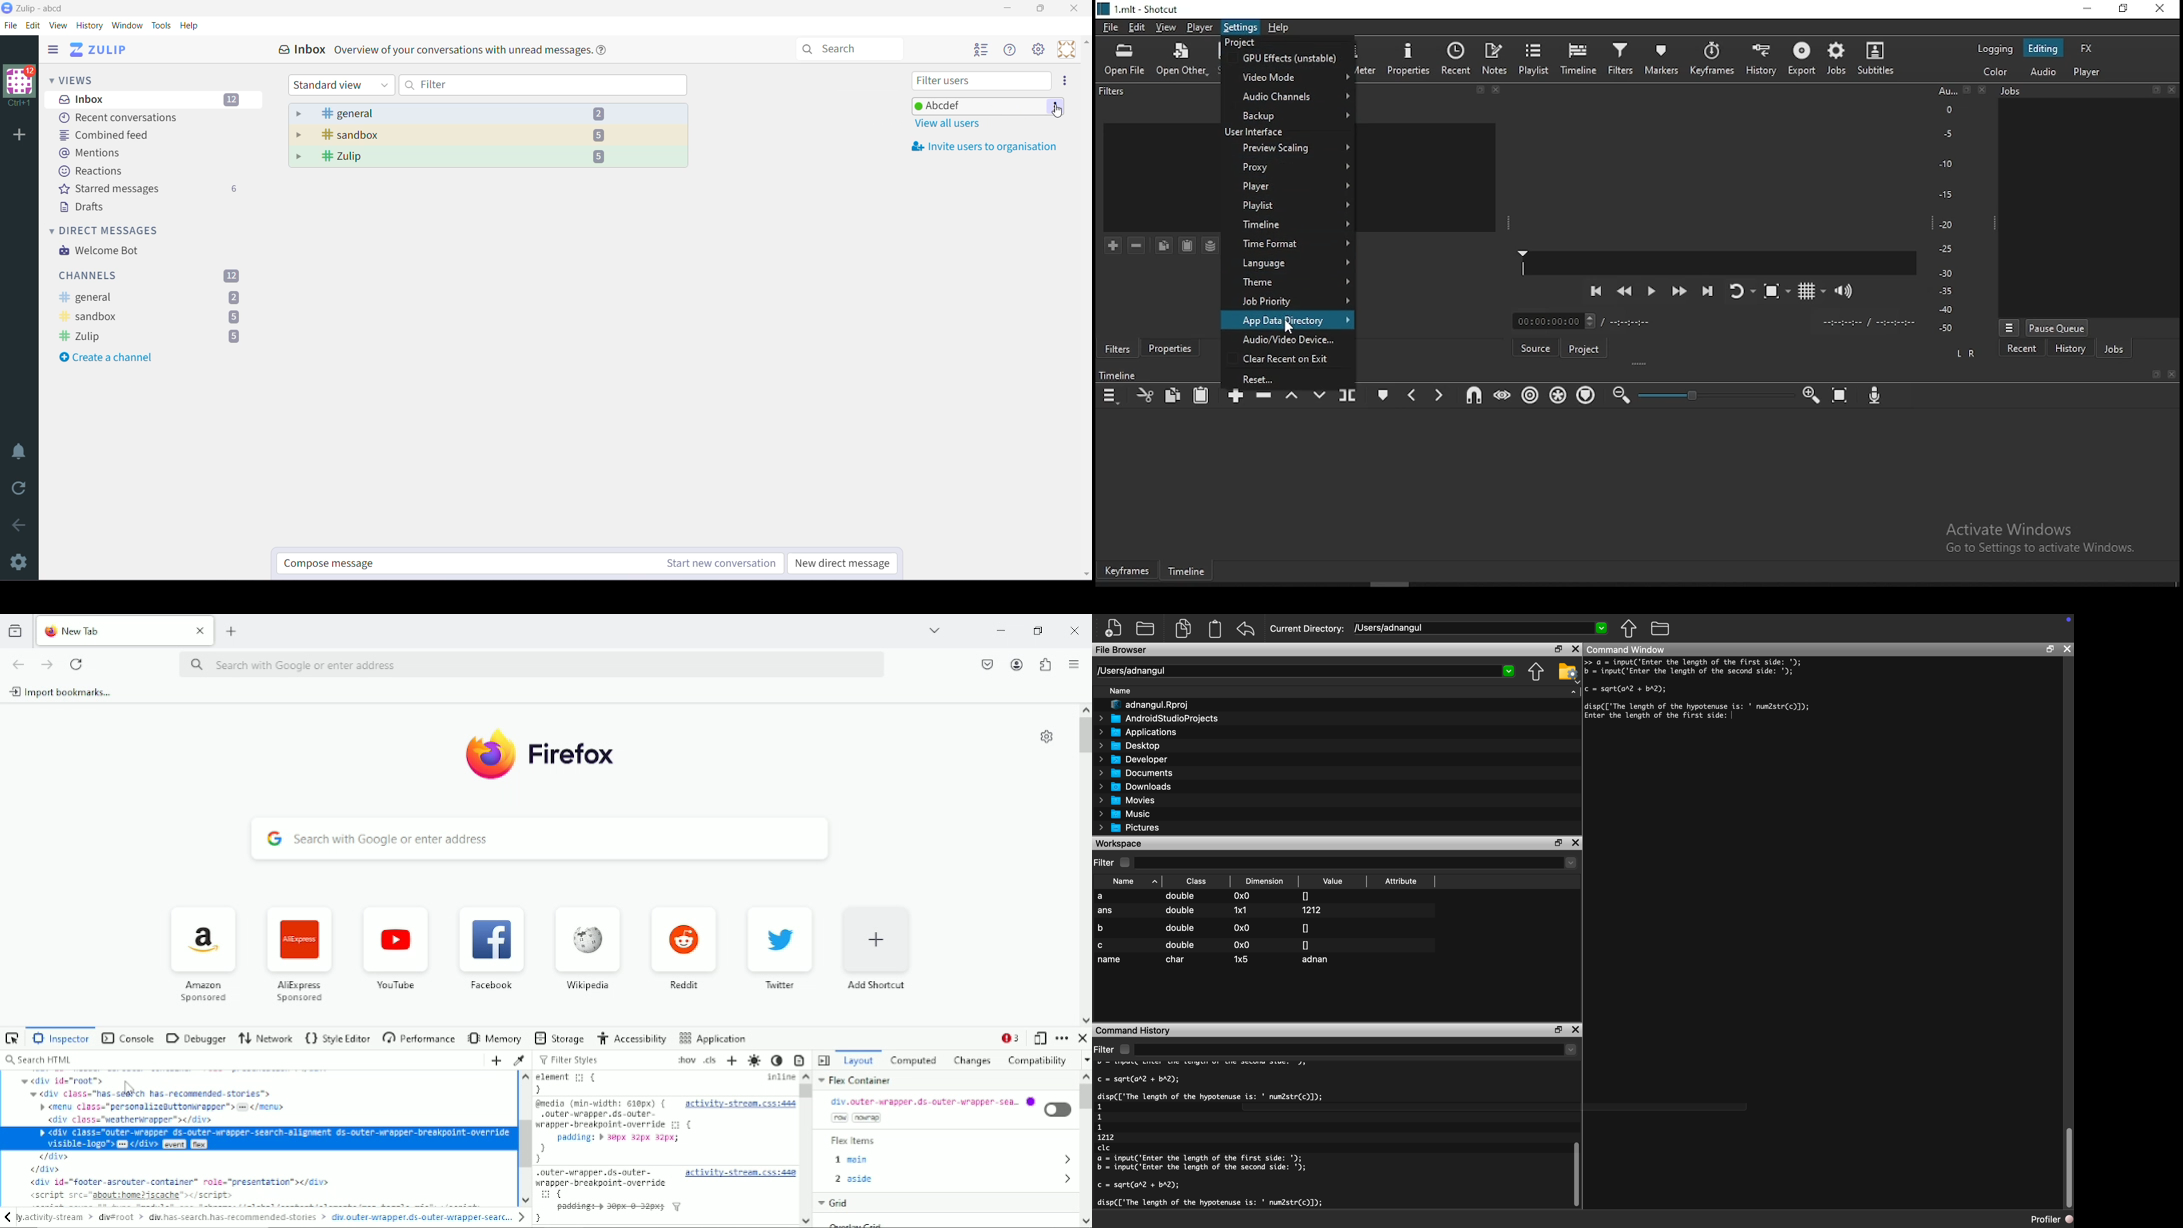  I want to click on pause queue, so click(2059, 327).